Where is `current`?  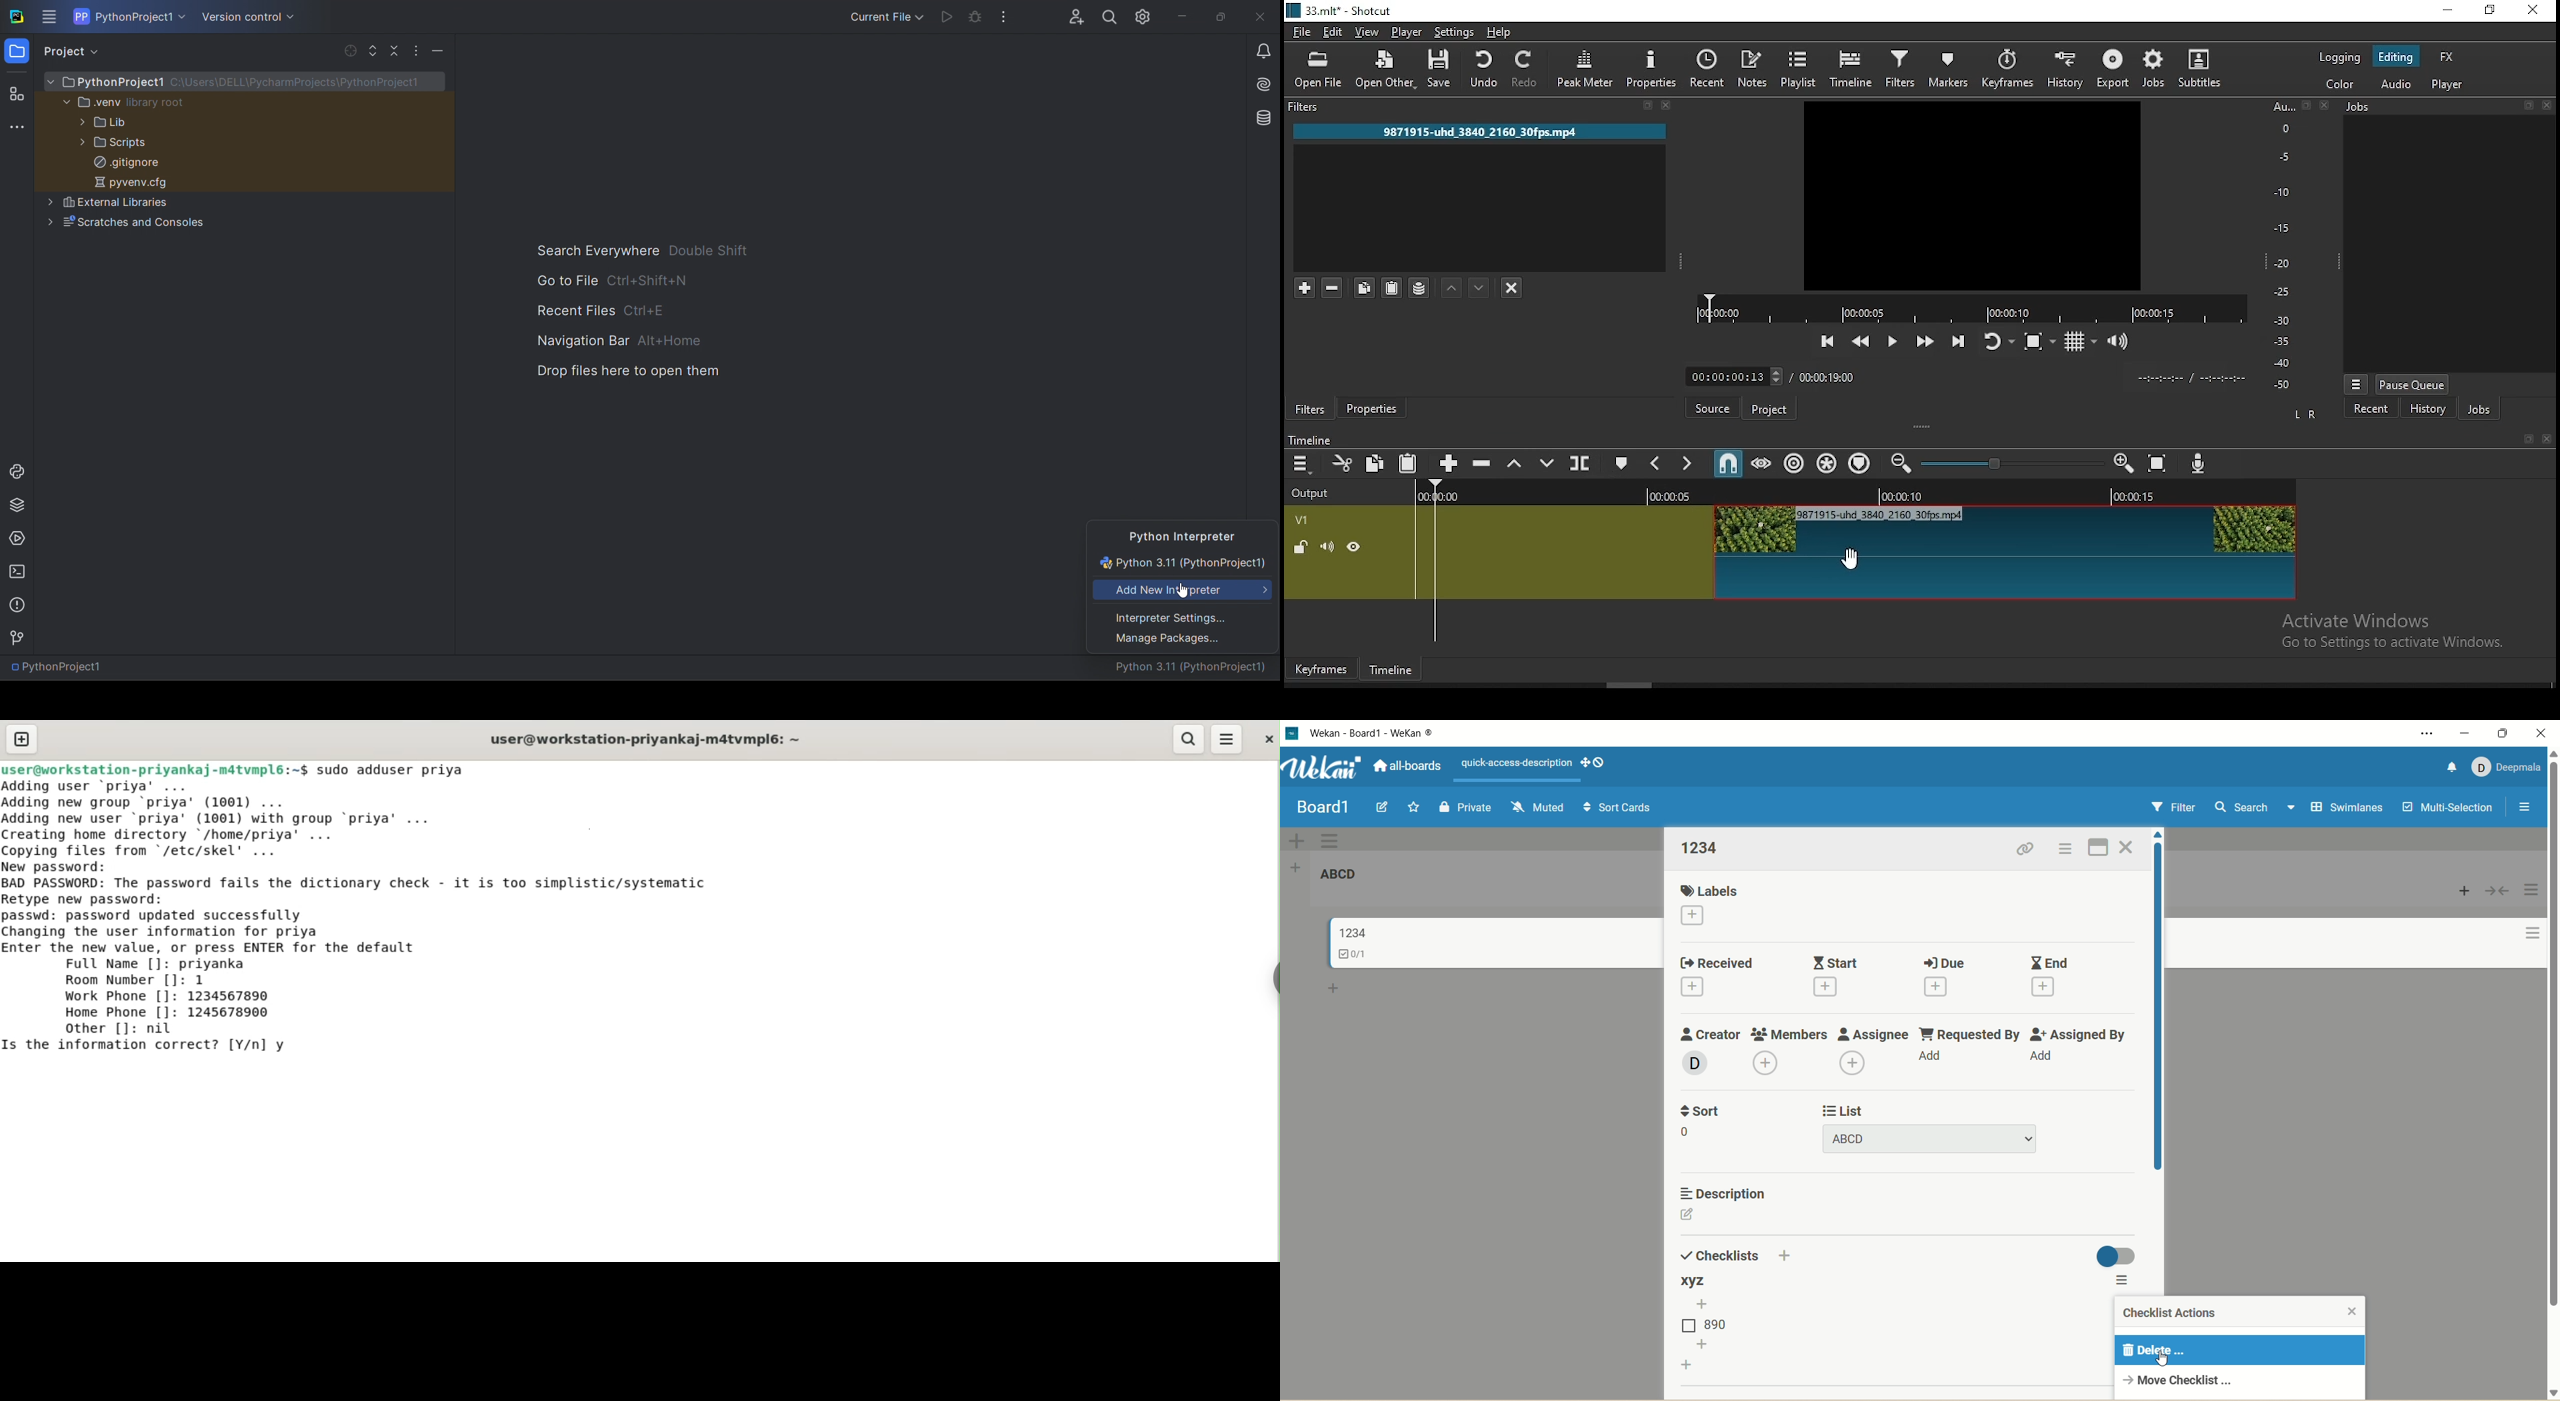
current is located at coordinates (1184, 563).